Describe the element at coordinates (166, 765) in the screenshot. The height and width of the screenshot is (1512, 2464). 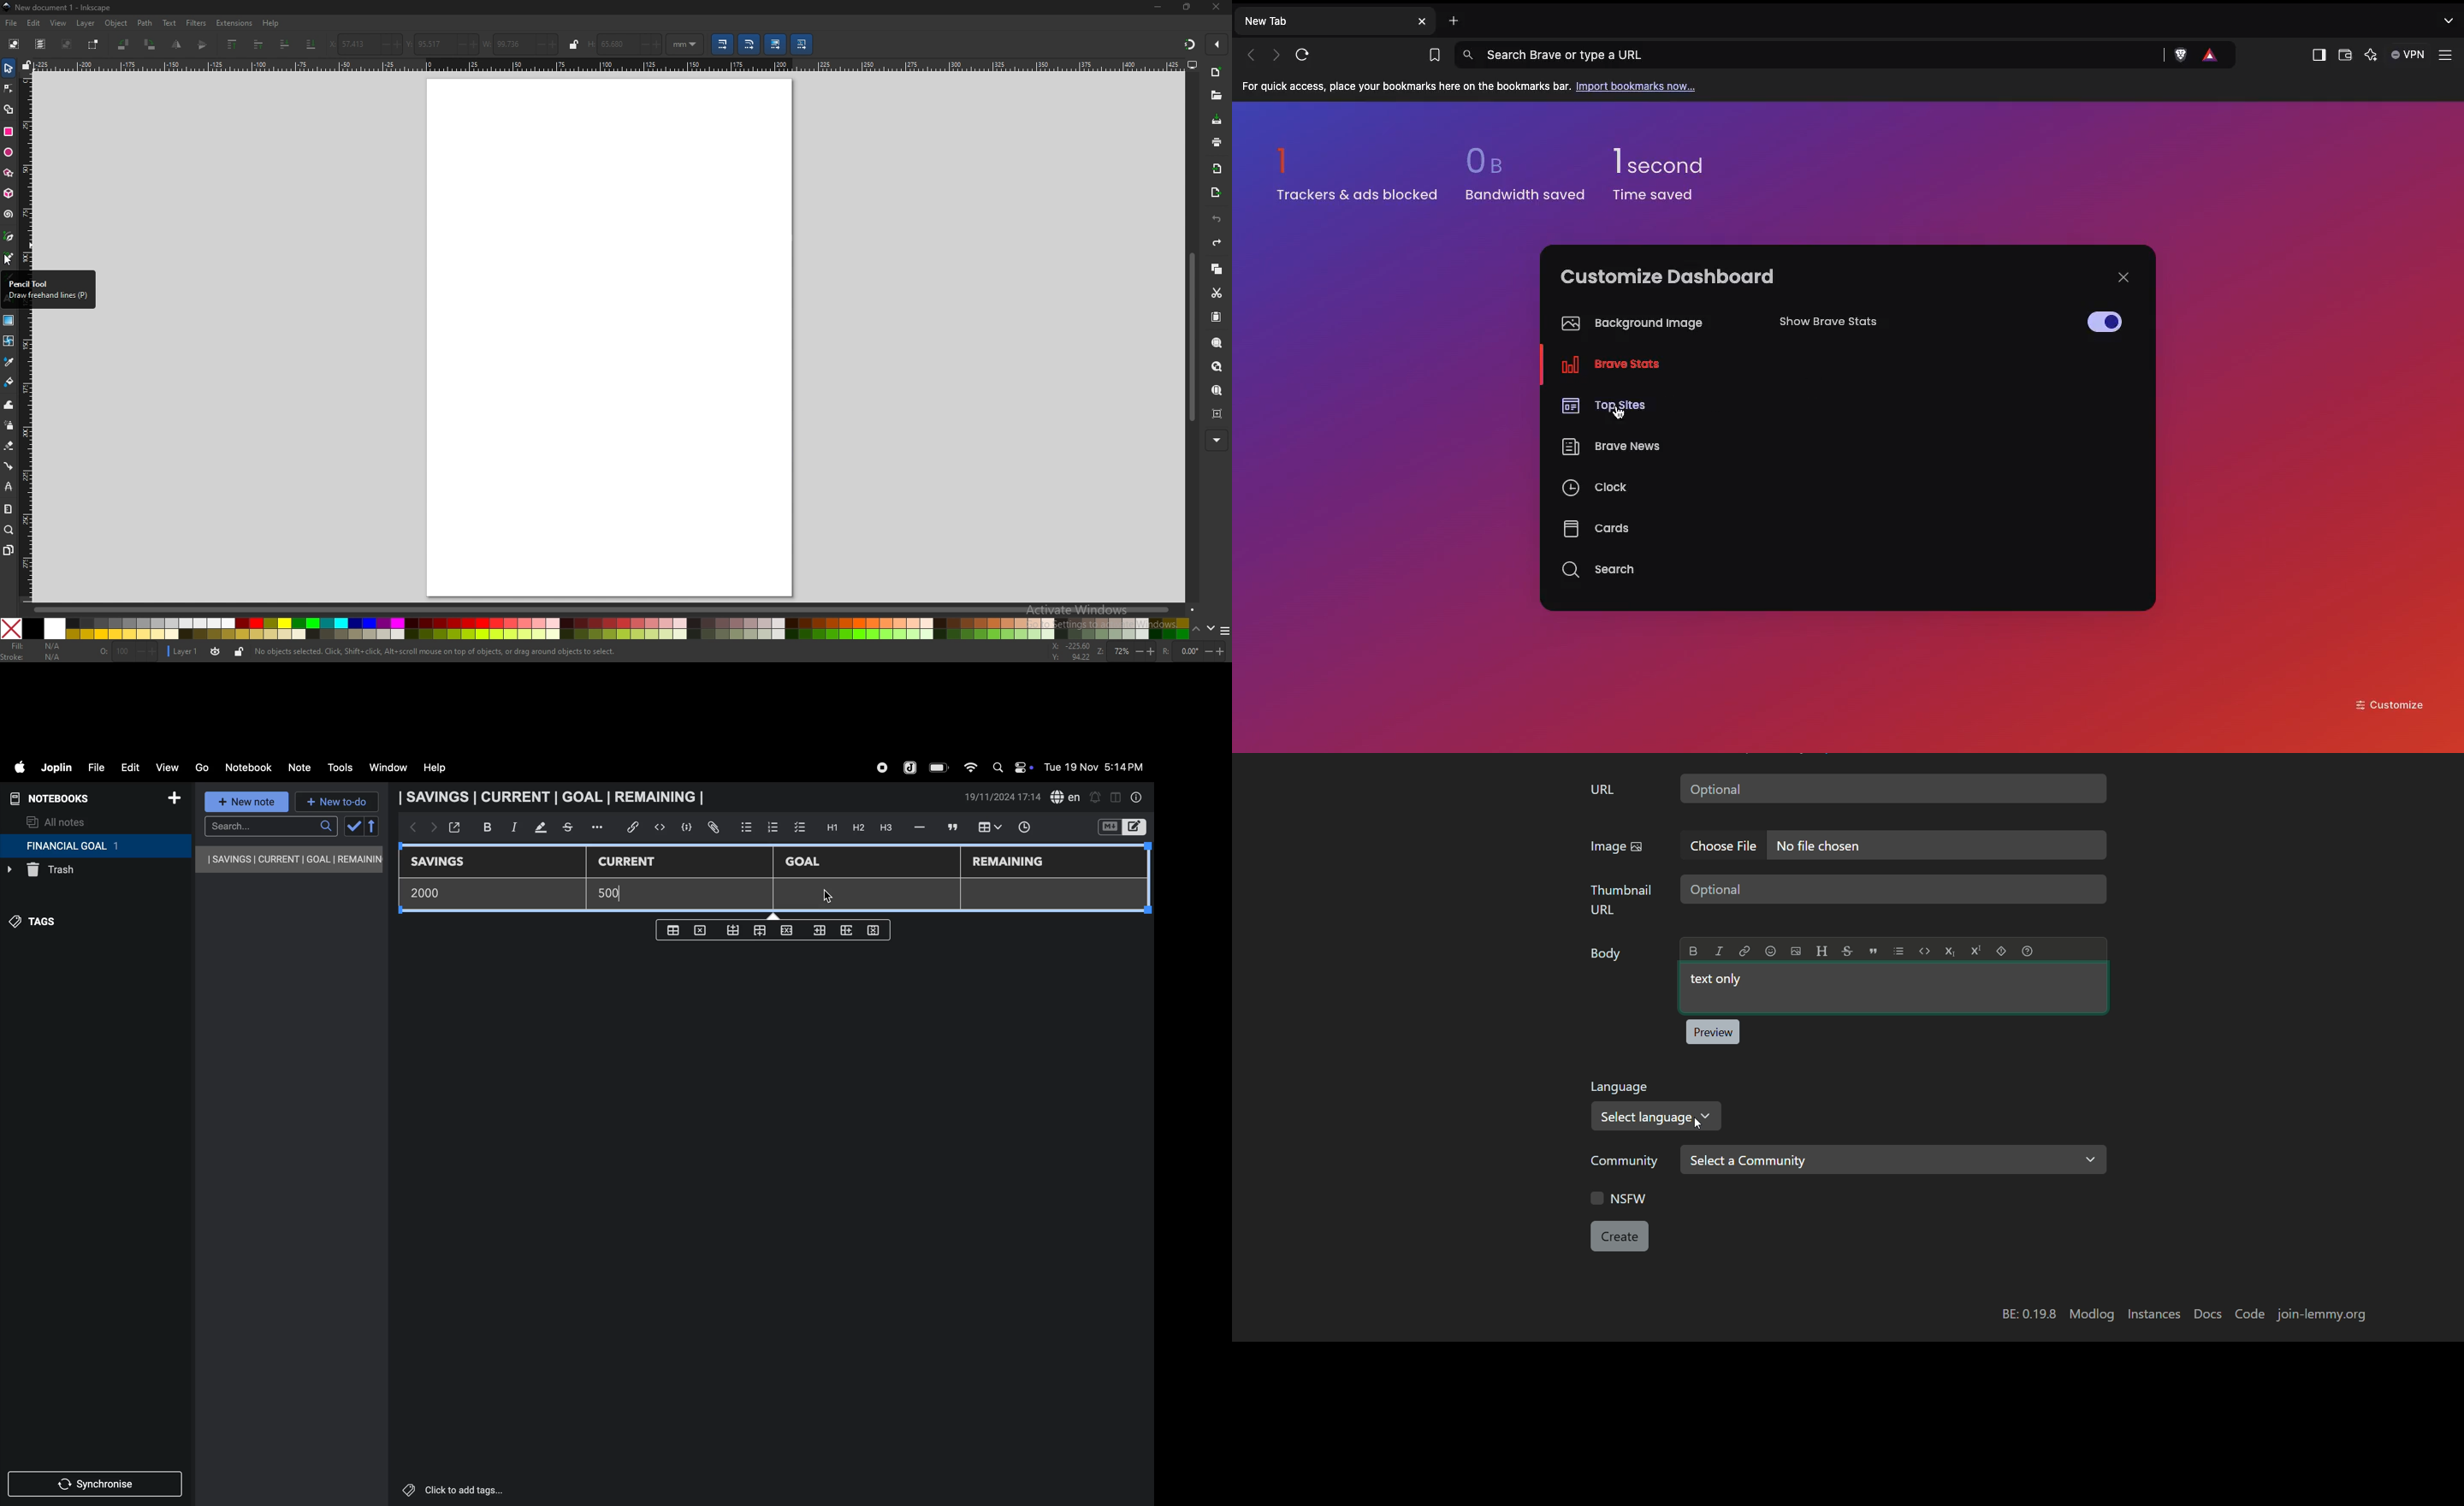
I see `view` at that location.